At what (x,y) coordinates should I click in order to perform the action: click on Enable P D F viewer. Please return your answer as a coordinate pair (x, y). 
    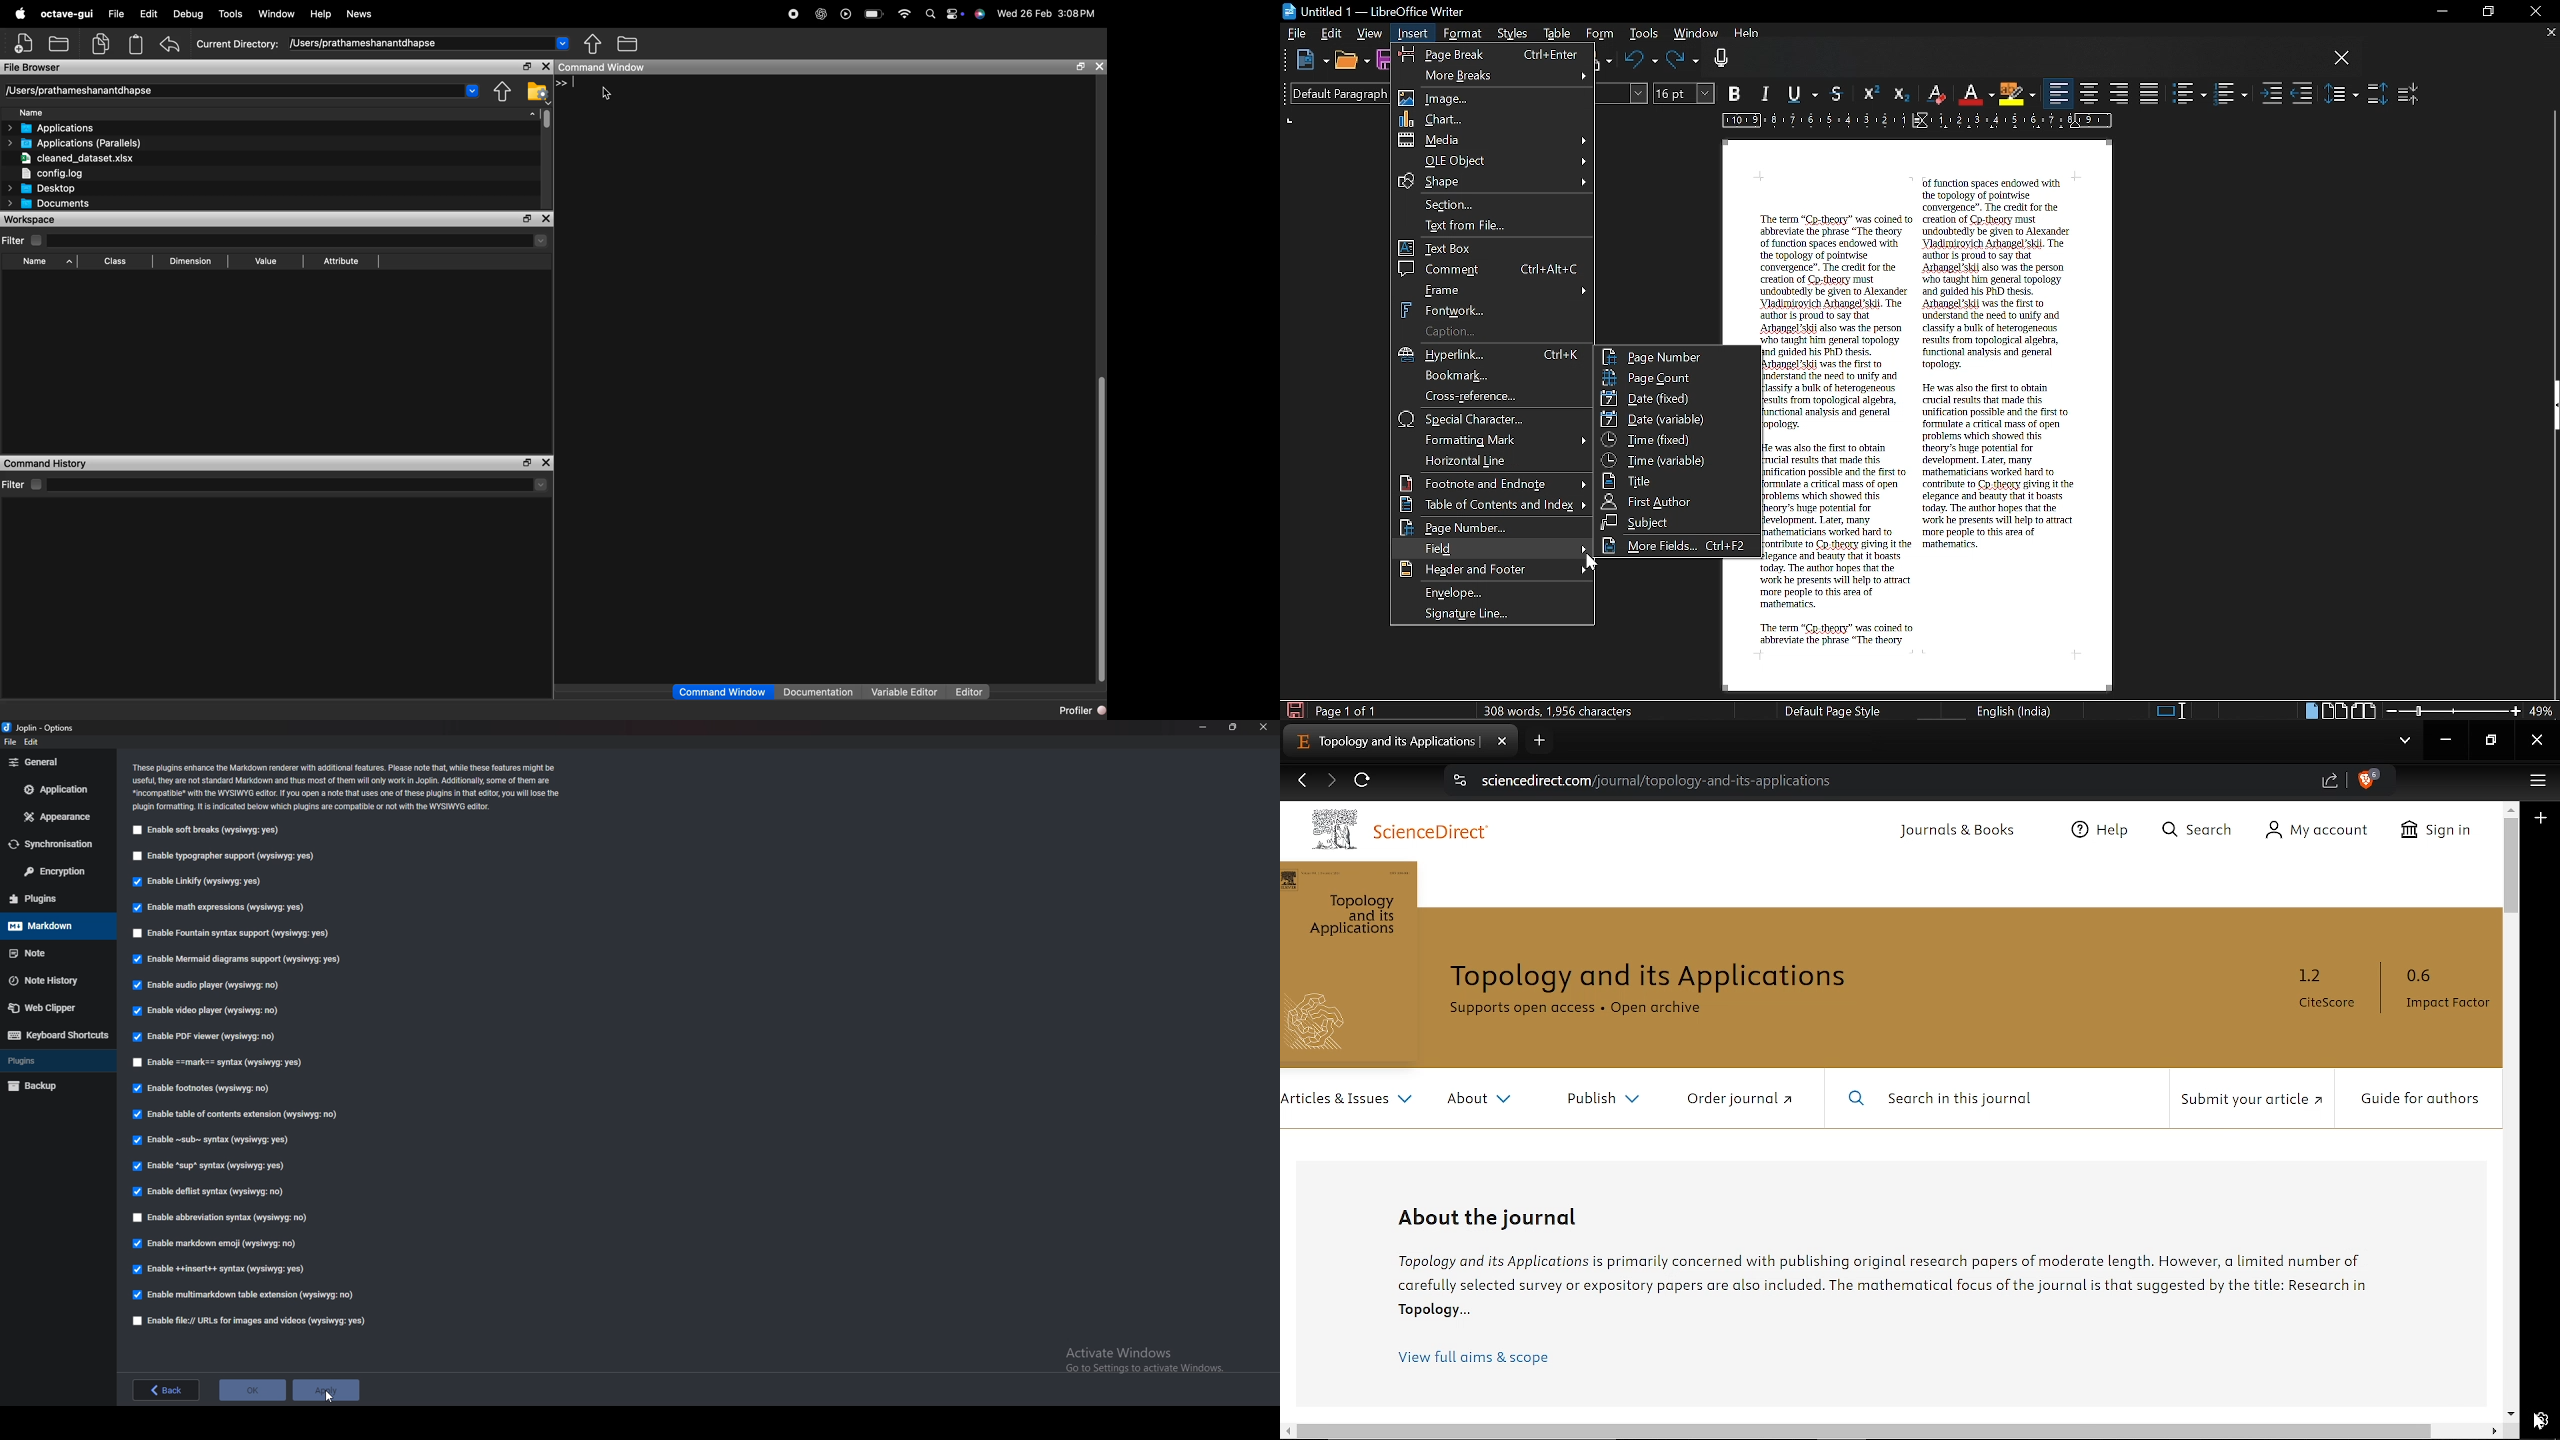
    Looking at the image, I should click on (201, 1038).